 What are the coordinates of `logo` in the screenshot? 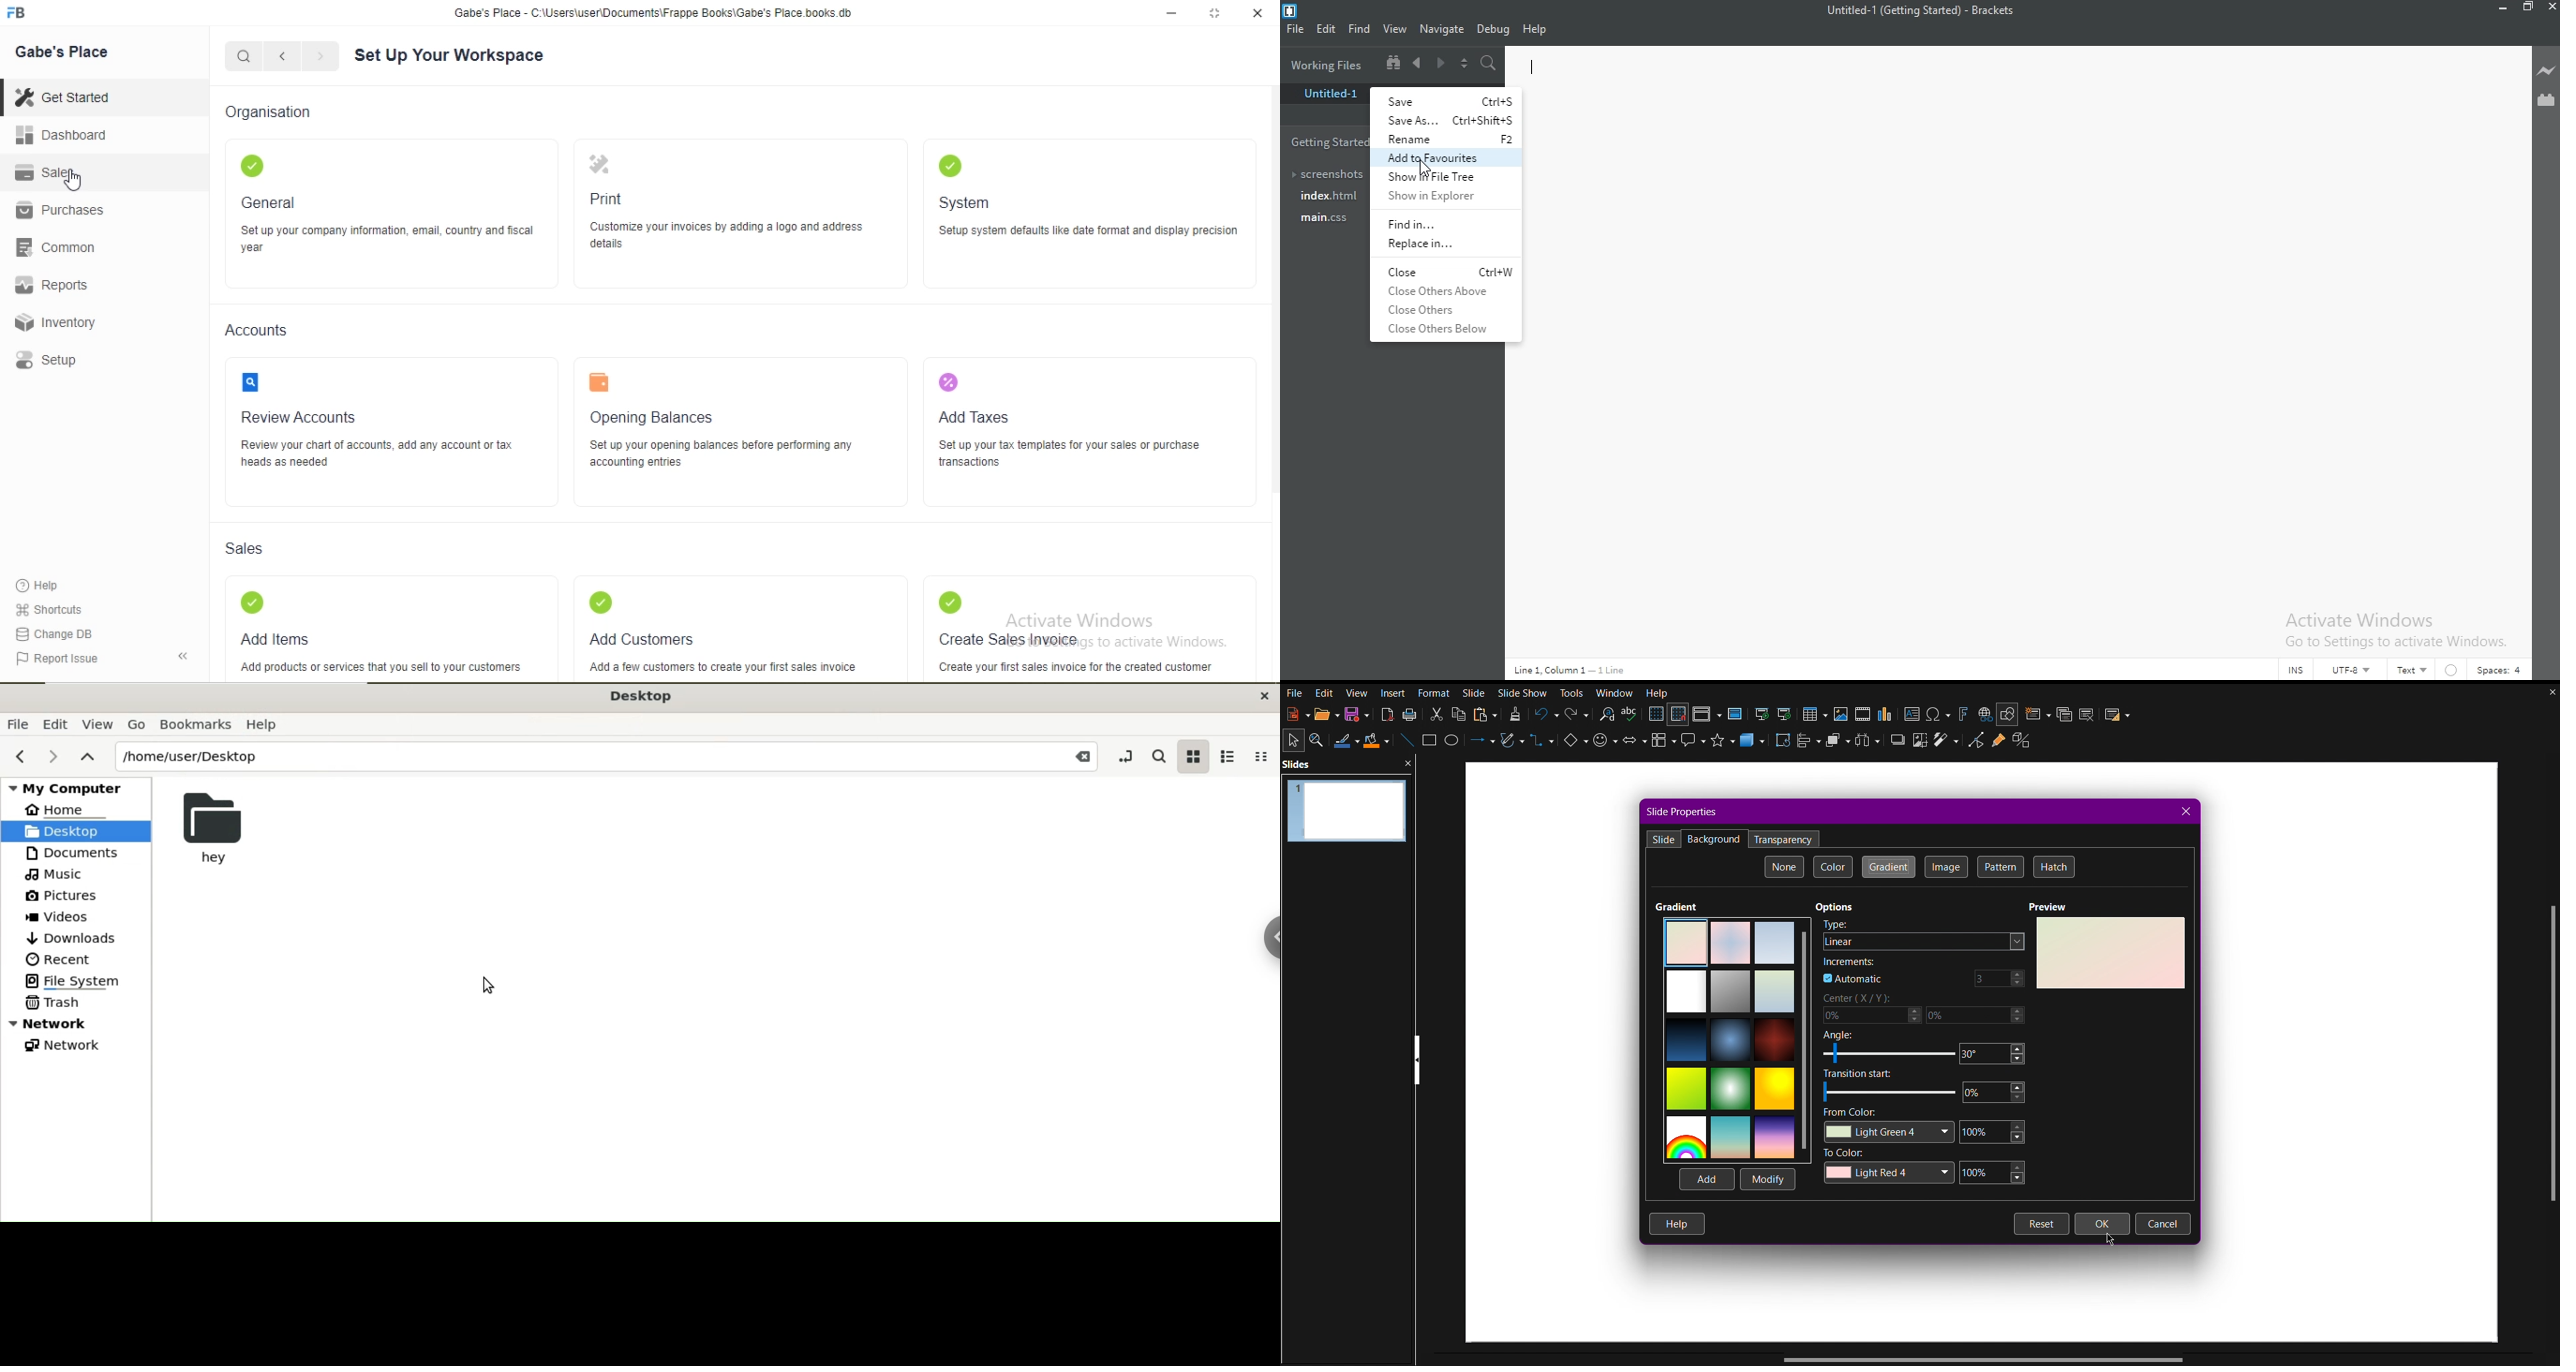 It's located at (608, 165).